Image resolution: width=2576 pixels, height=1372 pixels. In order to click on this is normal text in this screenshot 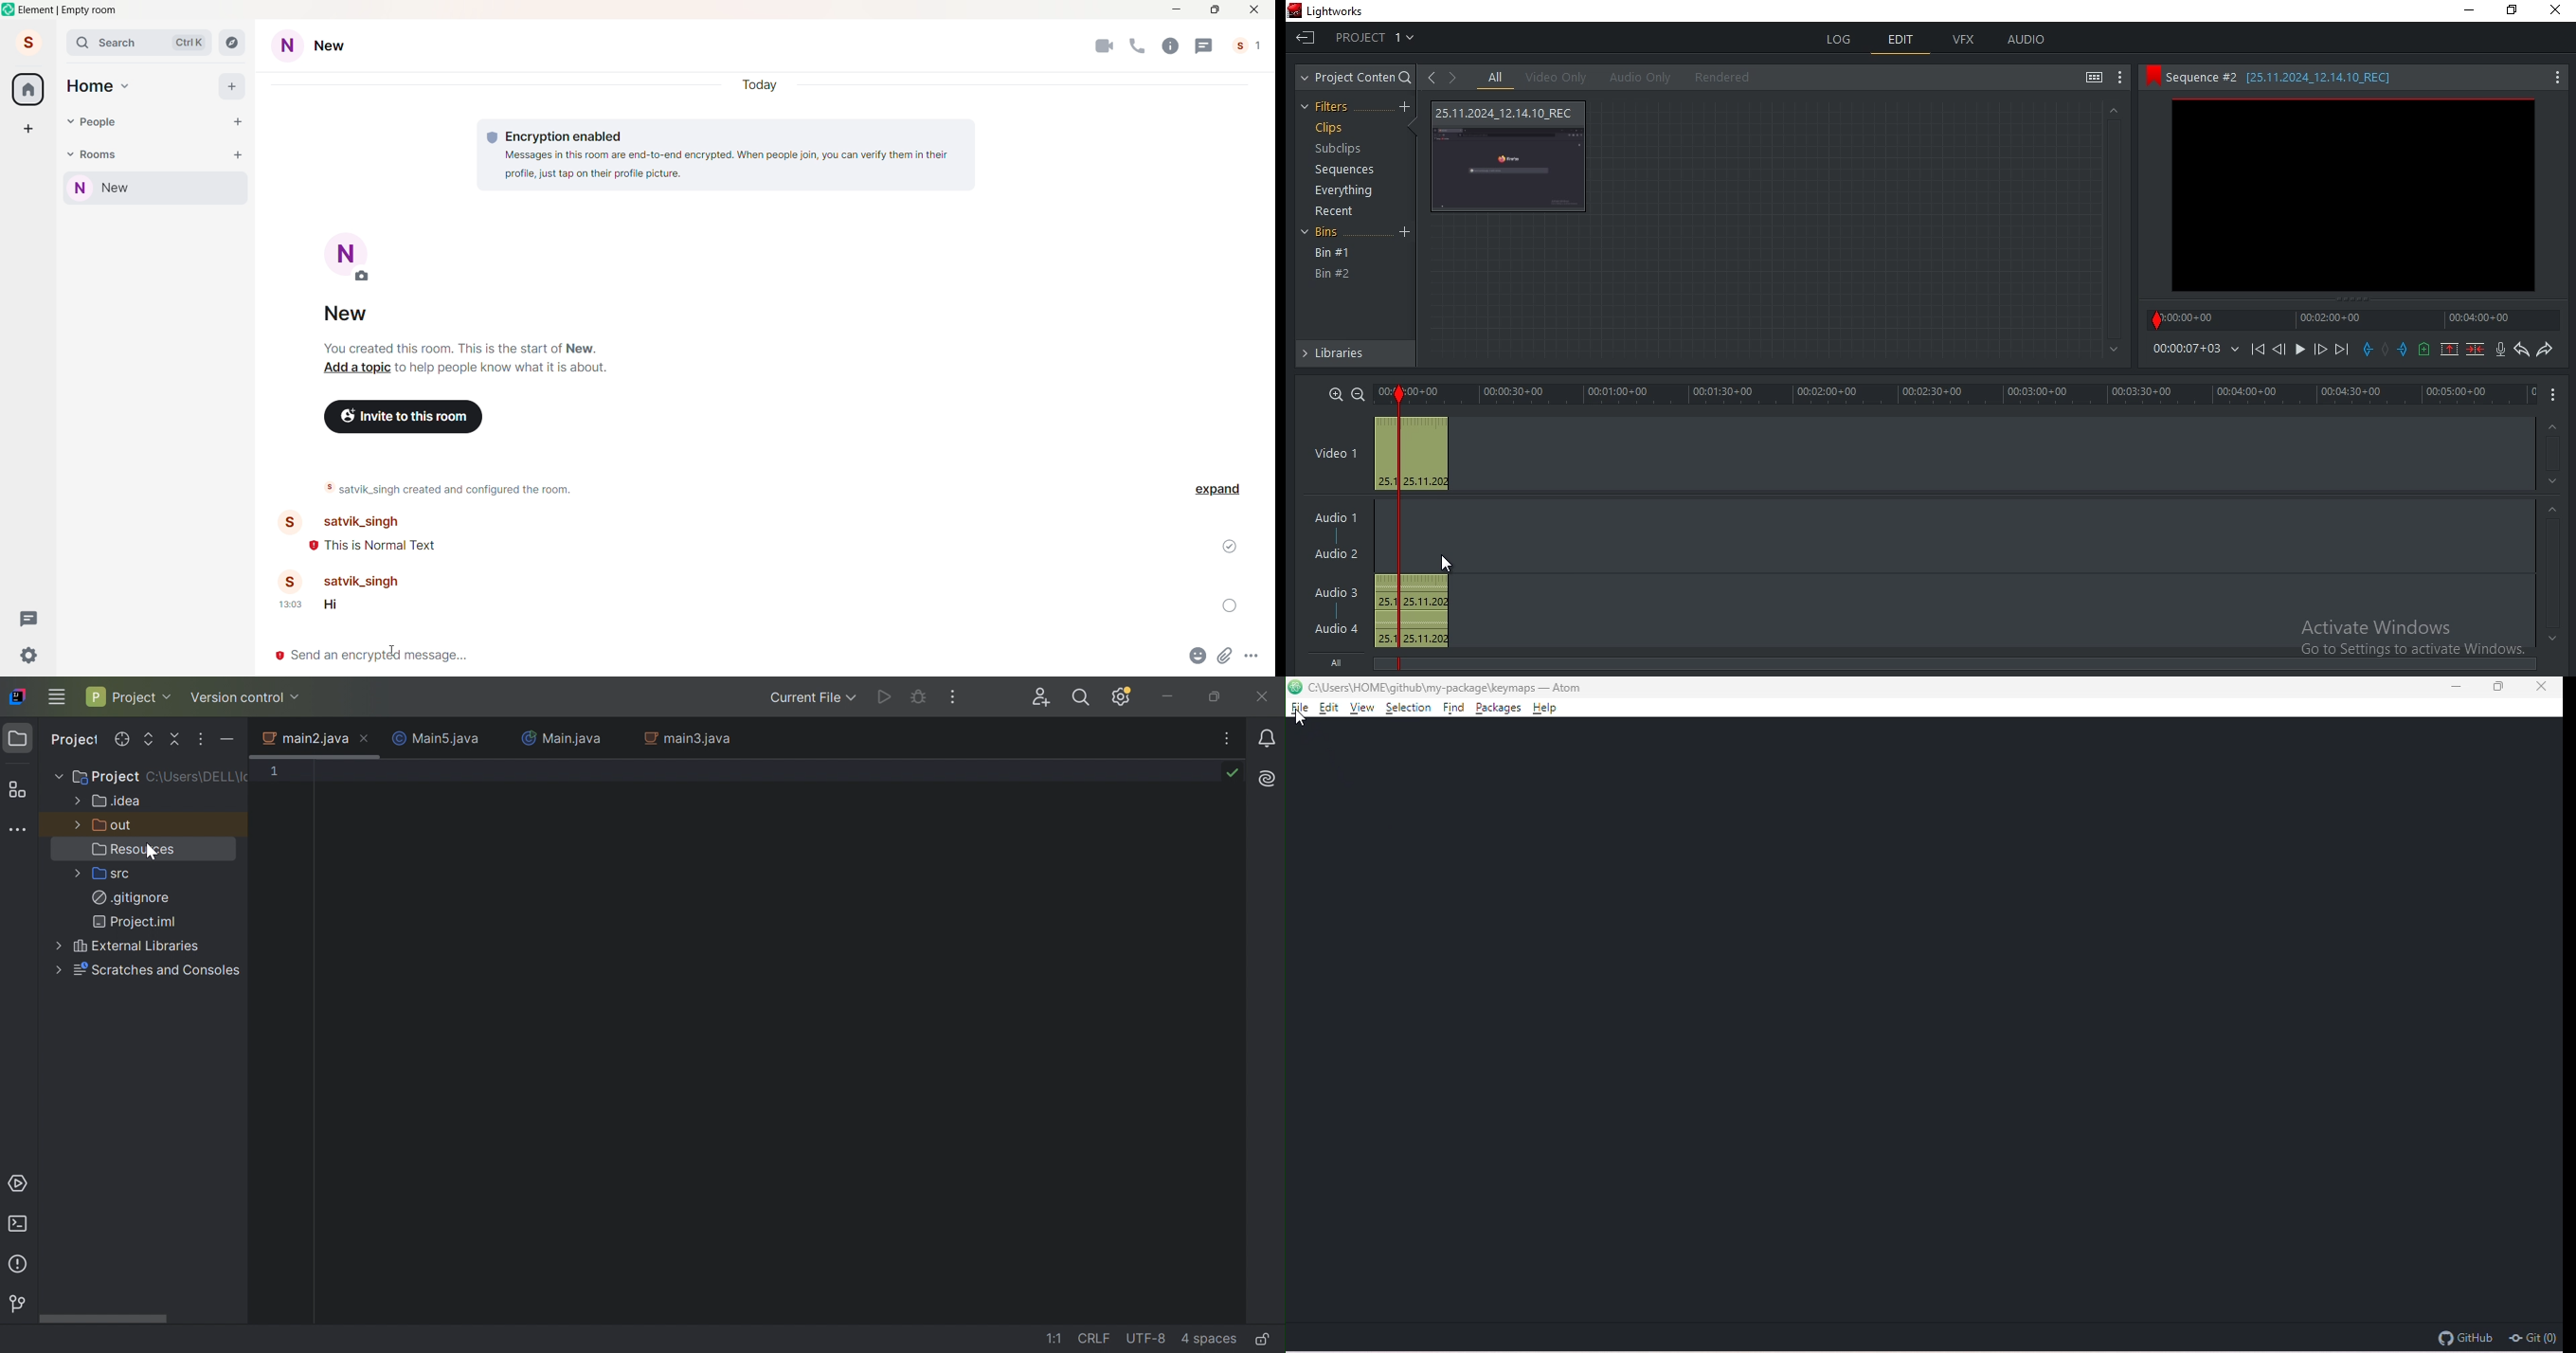, I will do `click(381, 546)`.